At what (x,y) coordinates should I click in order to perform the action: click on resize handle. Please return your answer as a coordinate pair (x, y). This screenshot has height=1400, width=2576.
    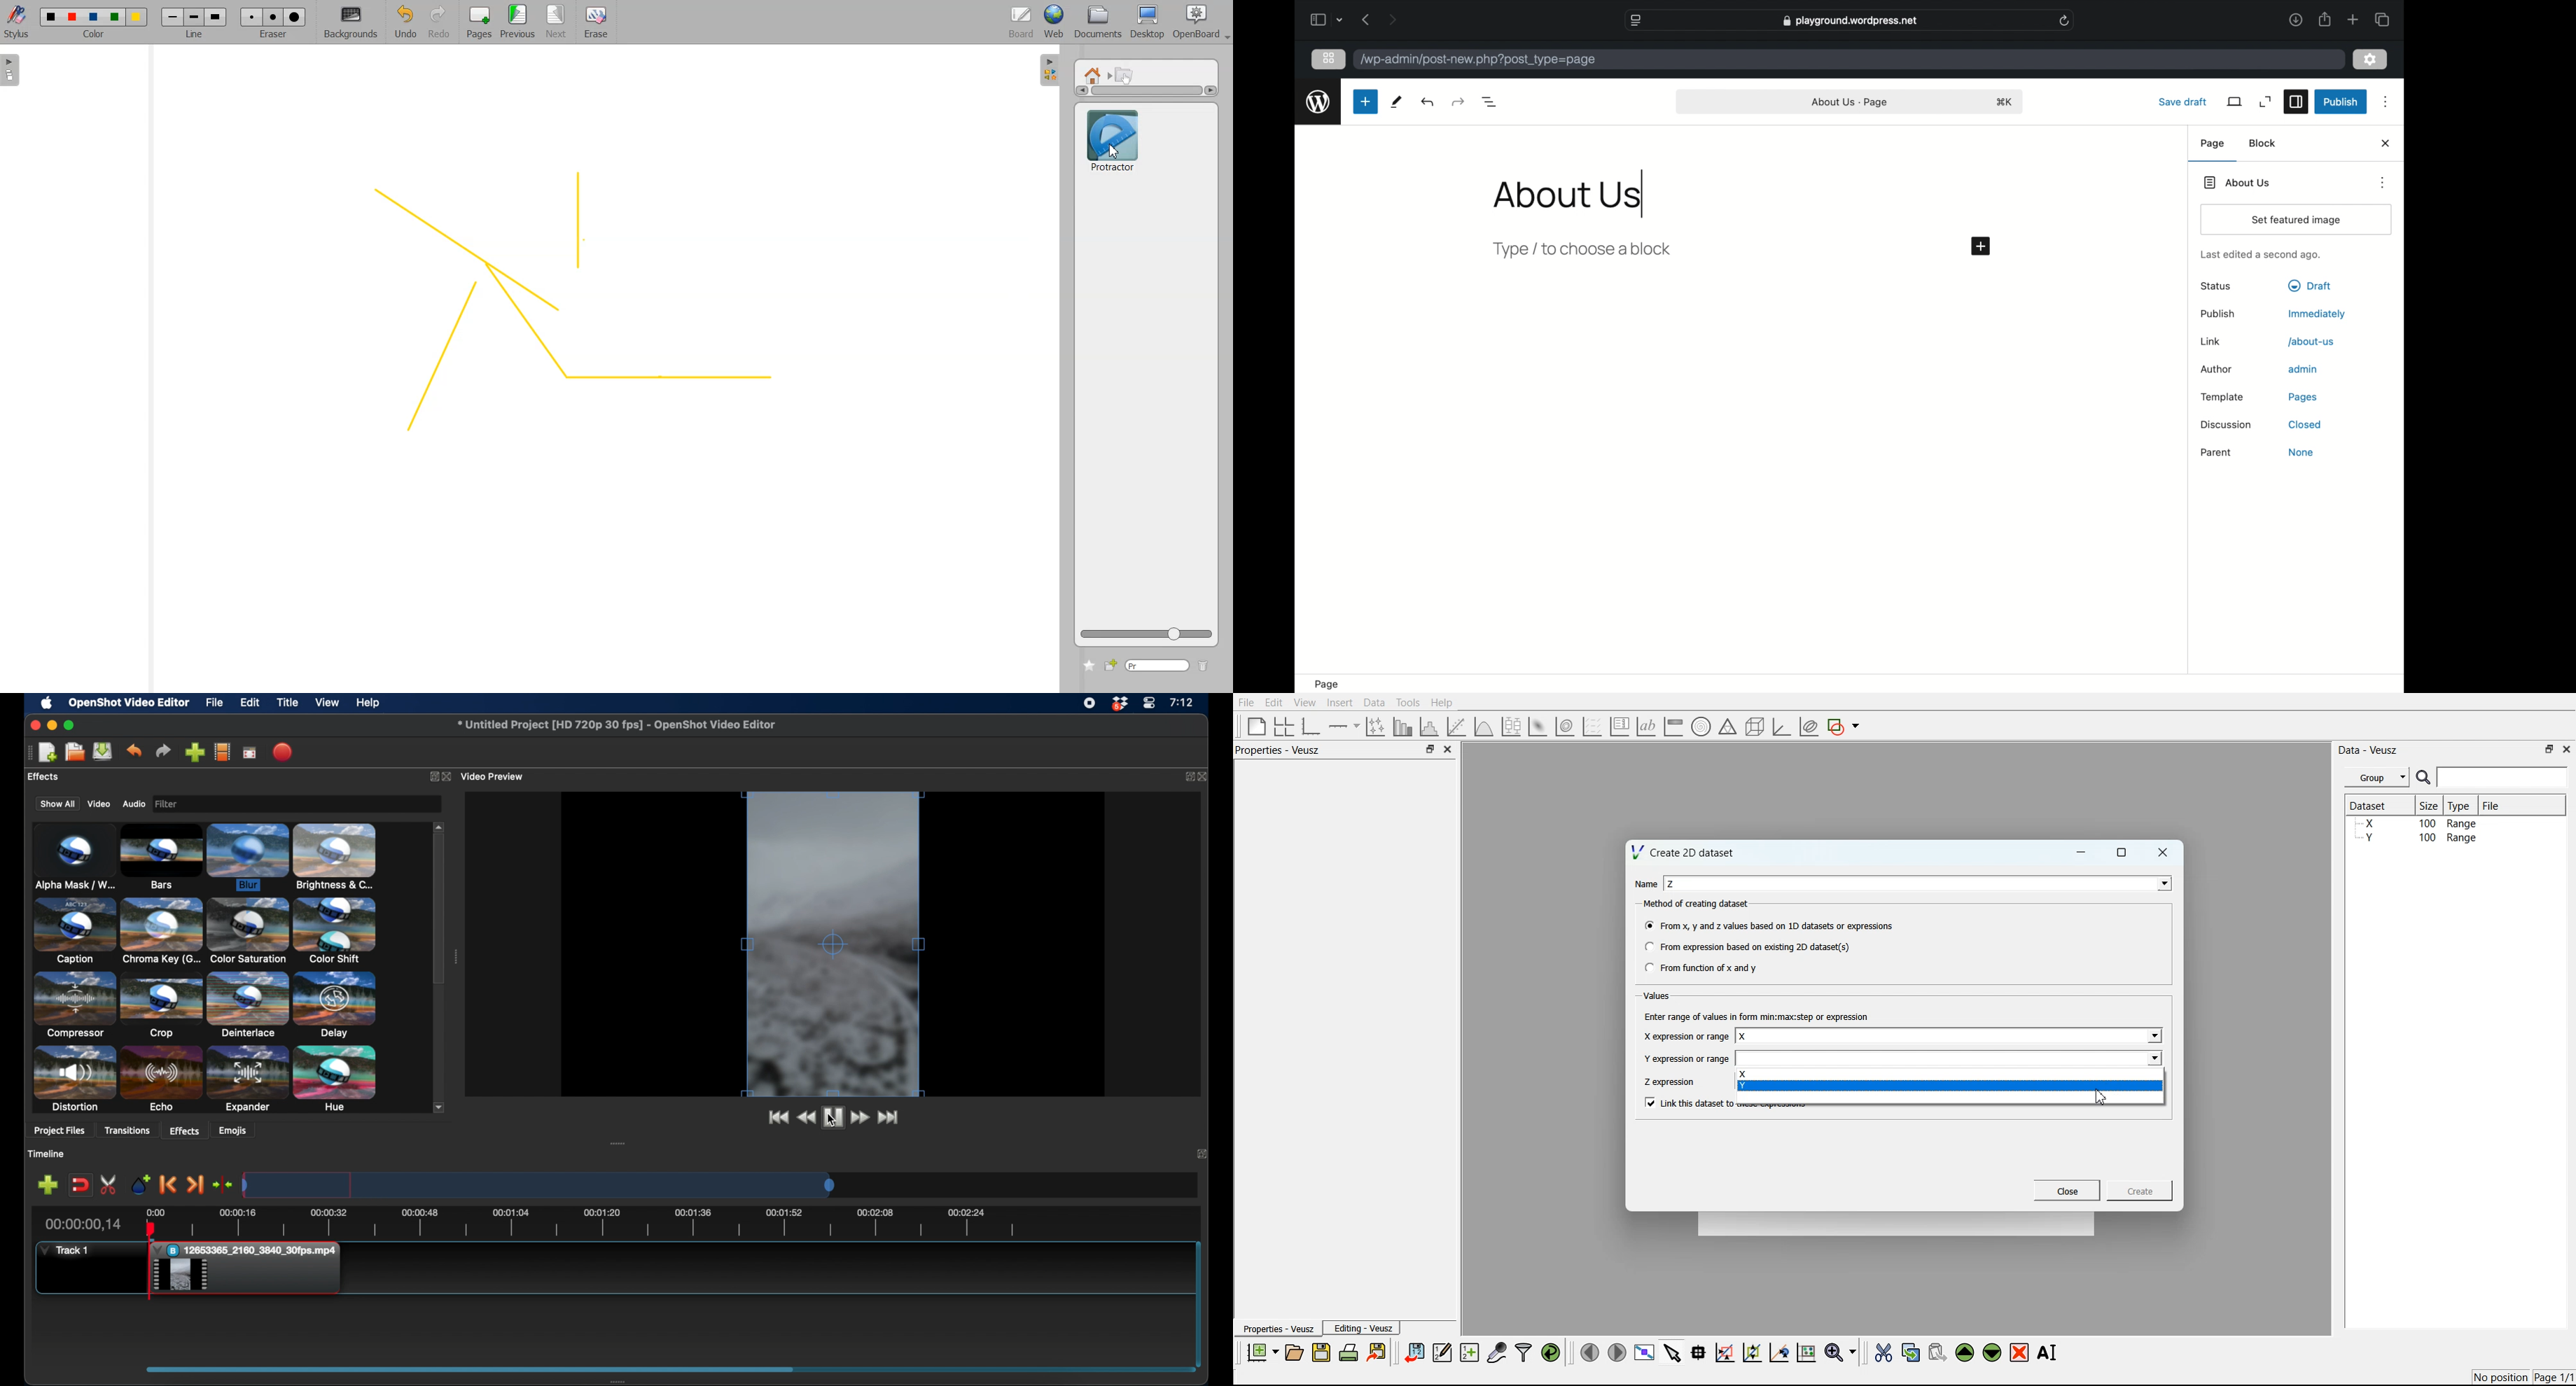
    Looking at the image, I should click on (920, 935).